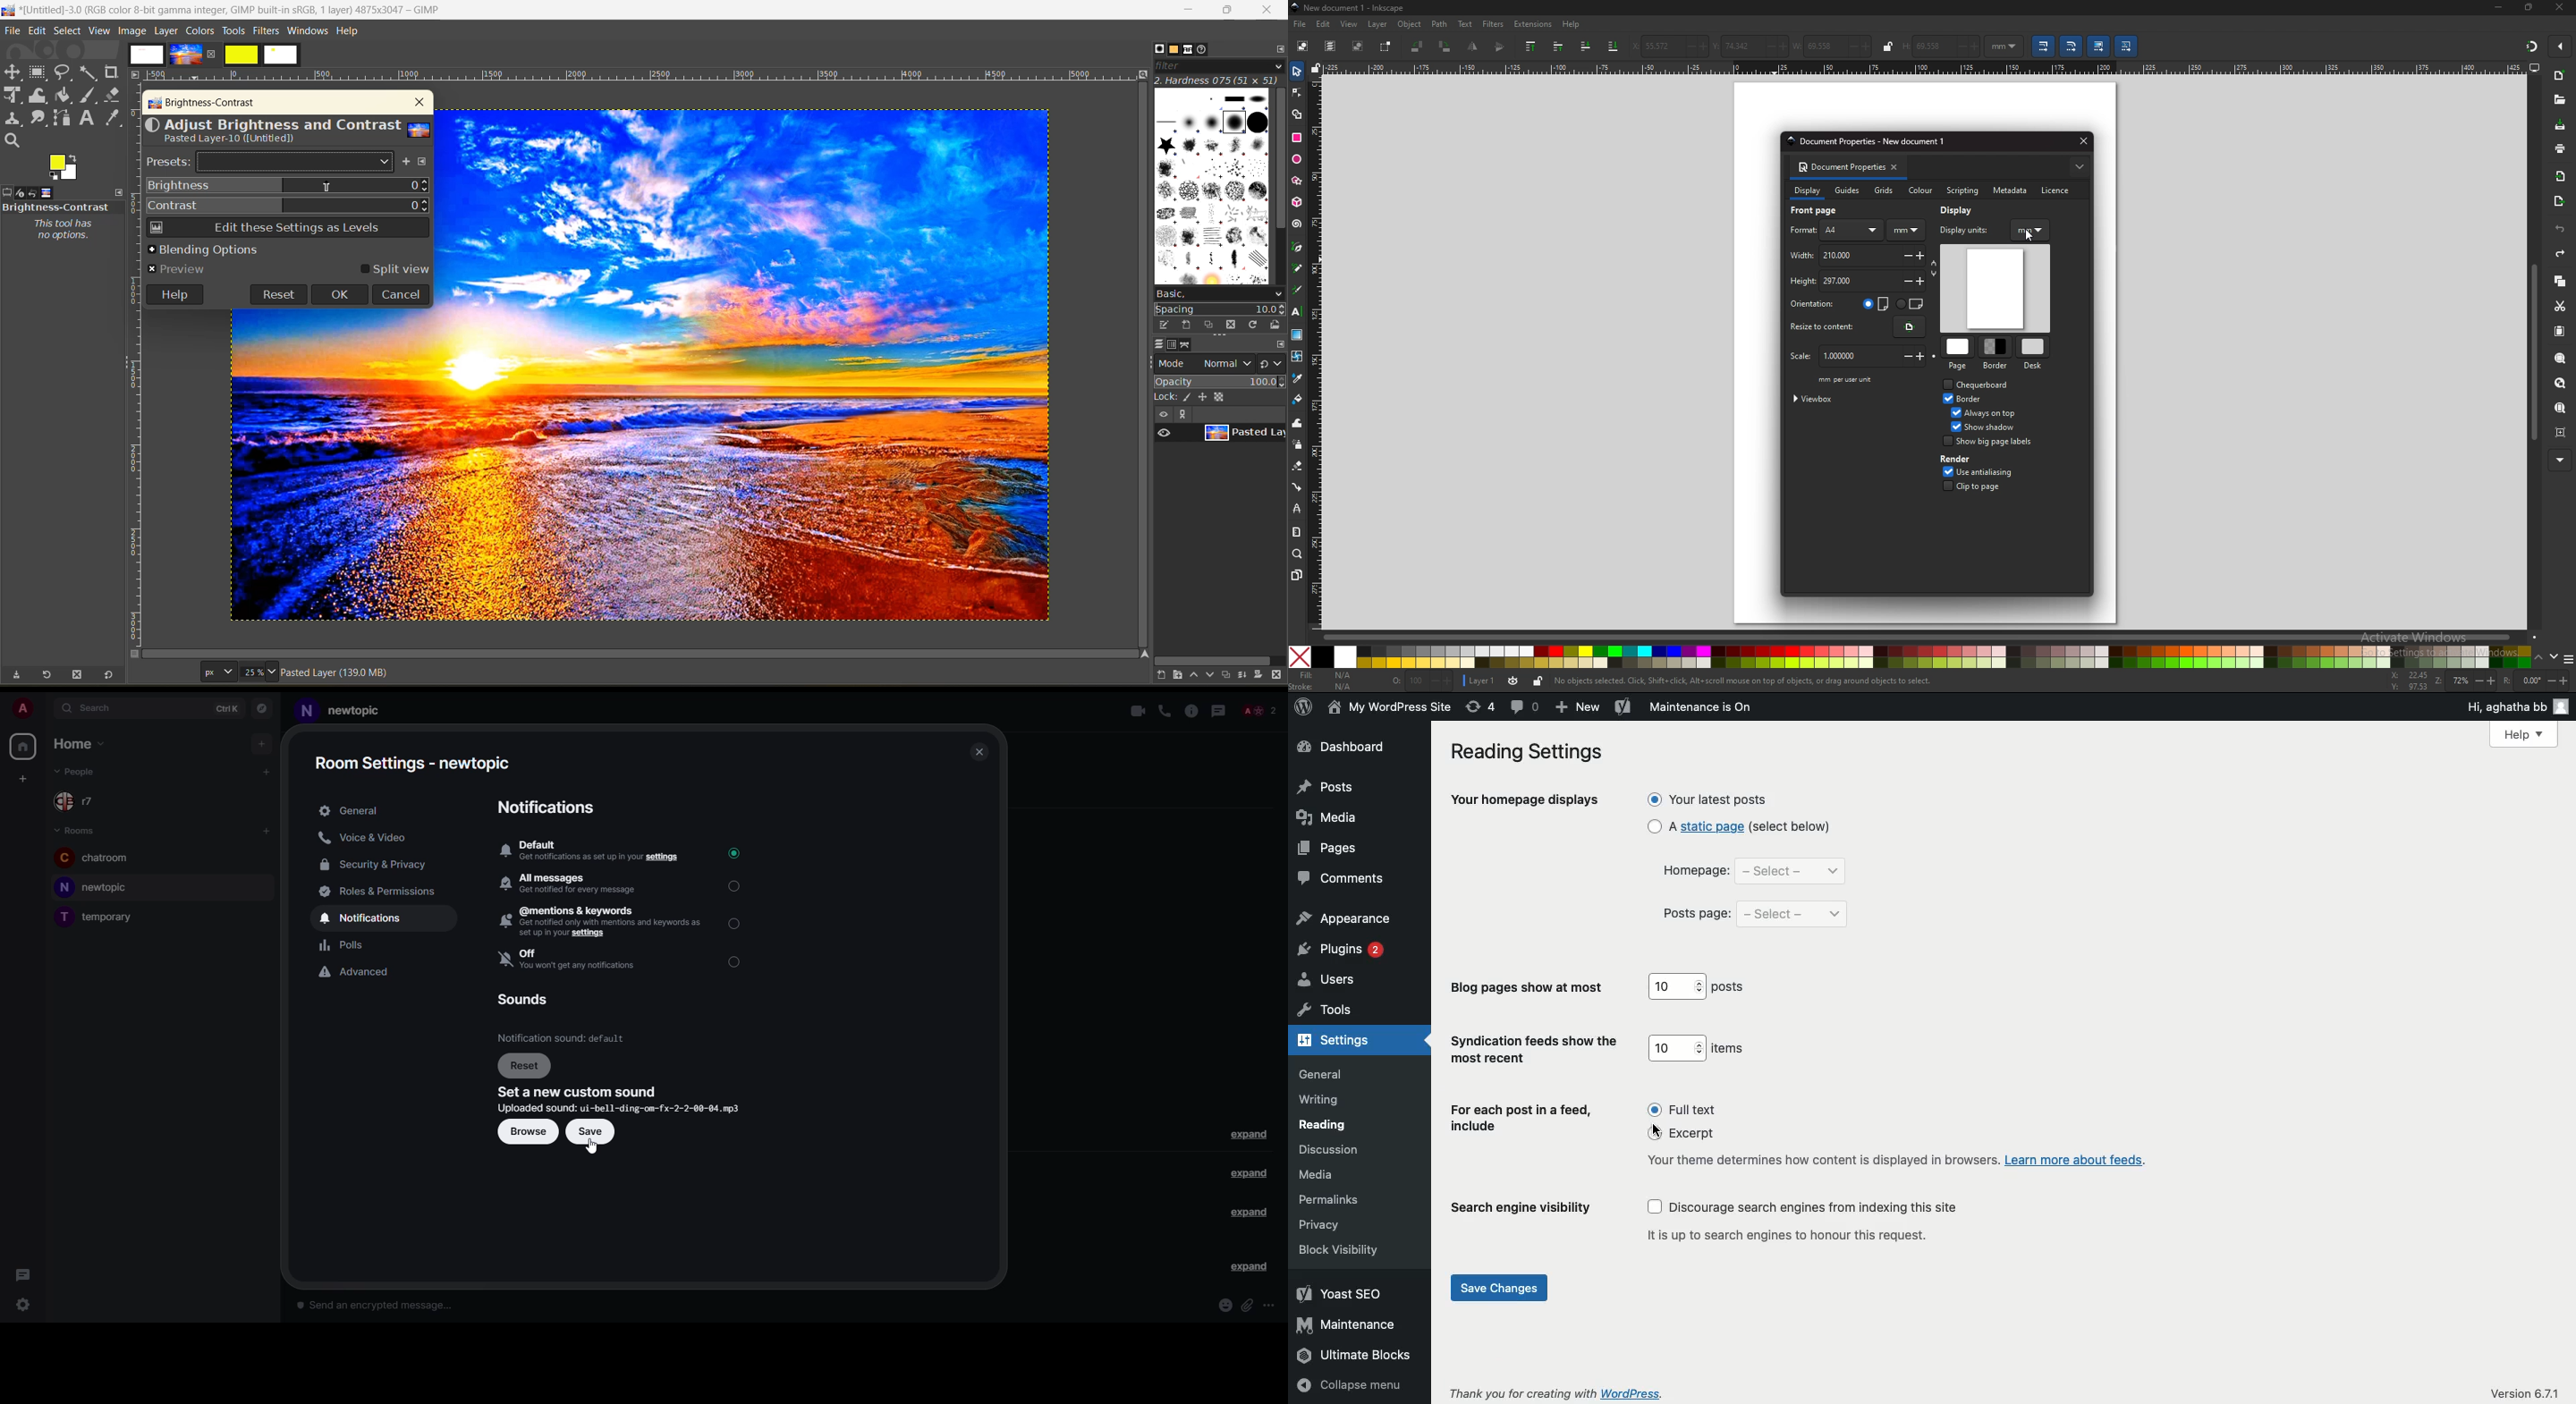 Image resolution: width=2576 pixels, height=1428 pixels. Describe the element at coordinates (44, 675) in the screenshot. I see `restore tool preset` at that location.